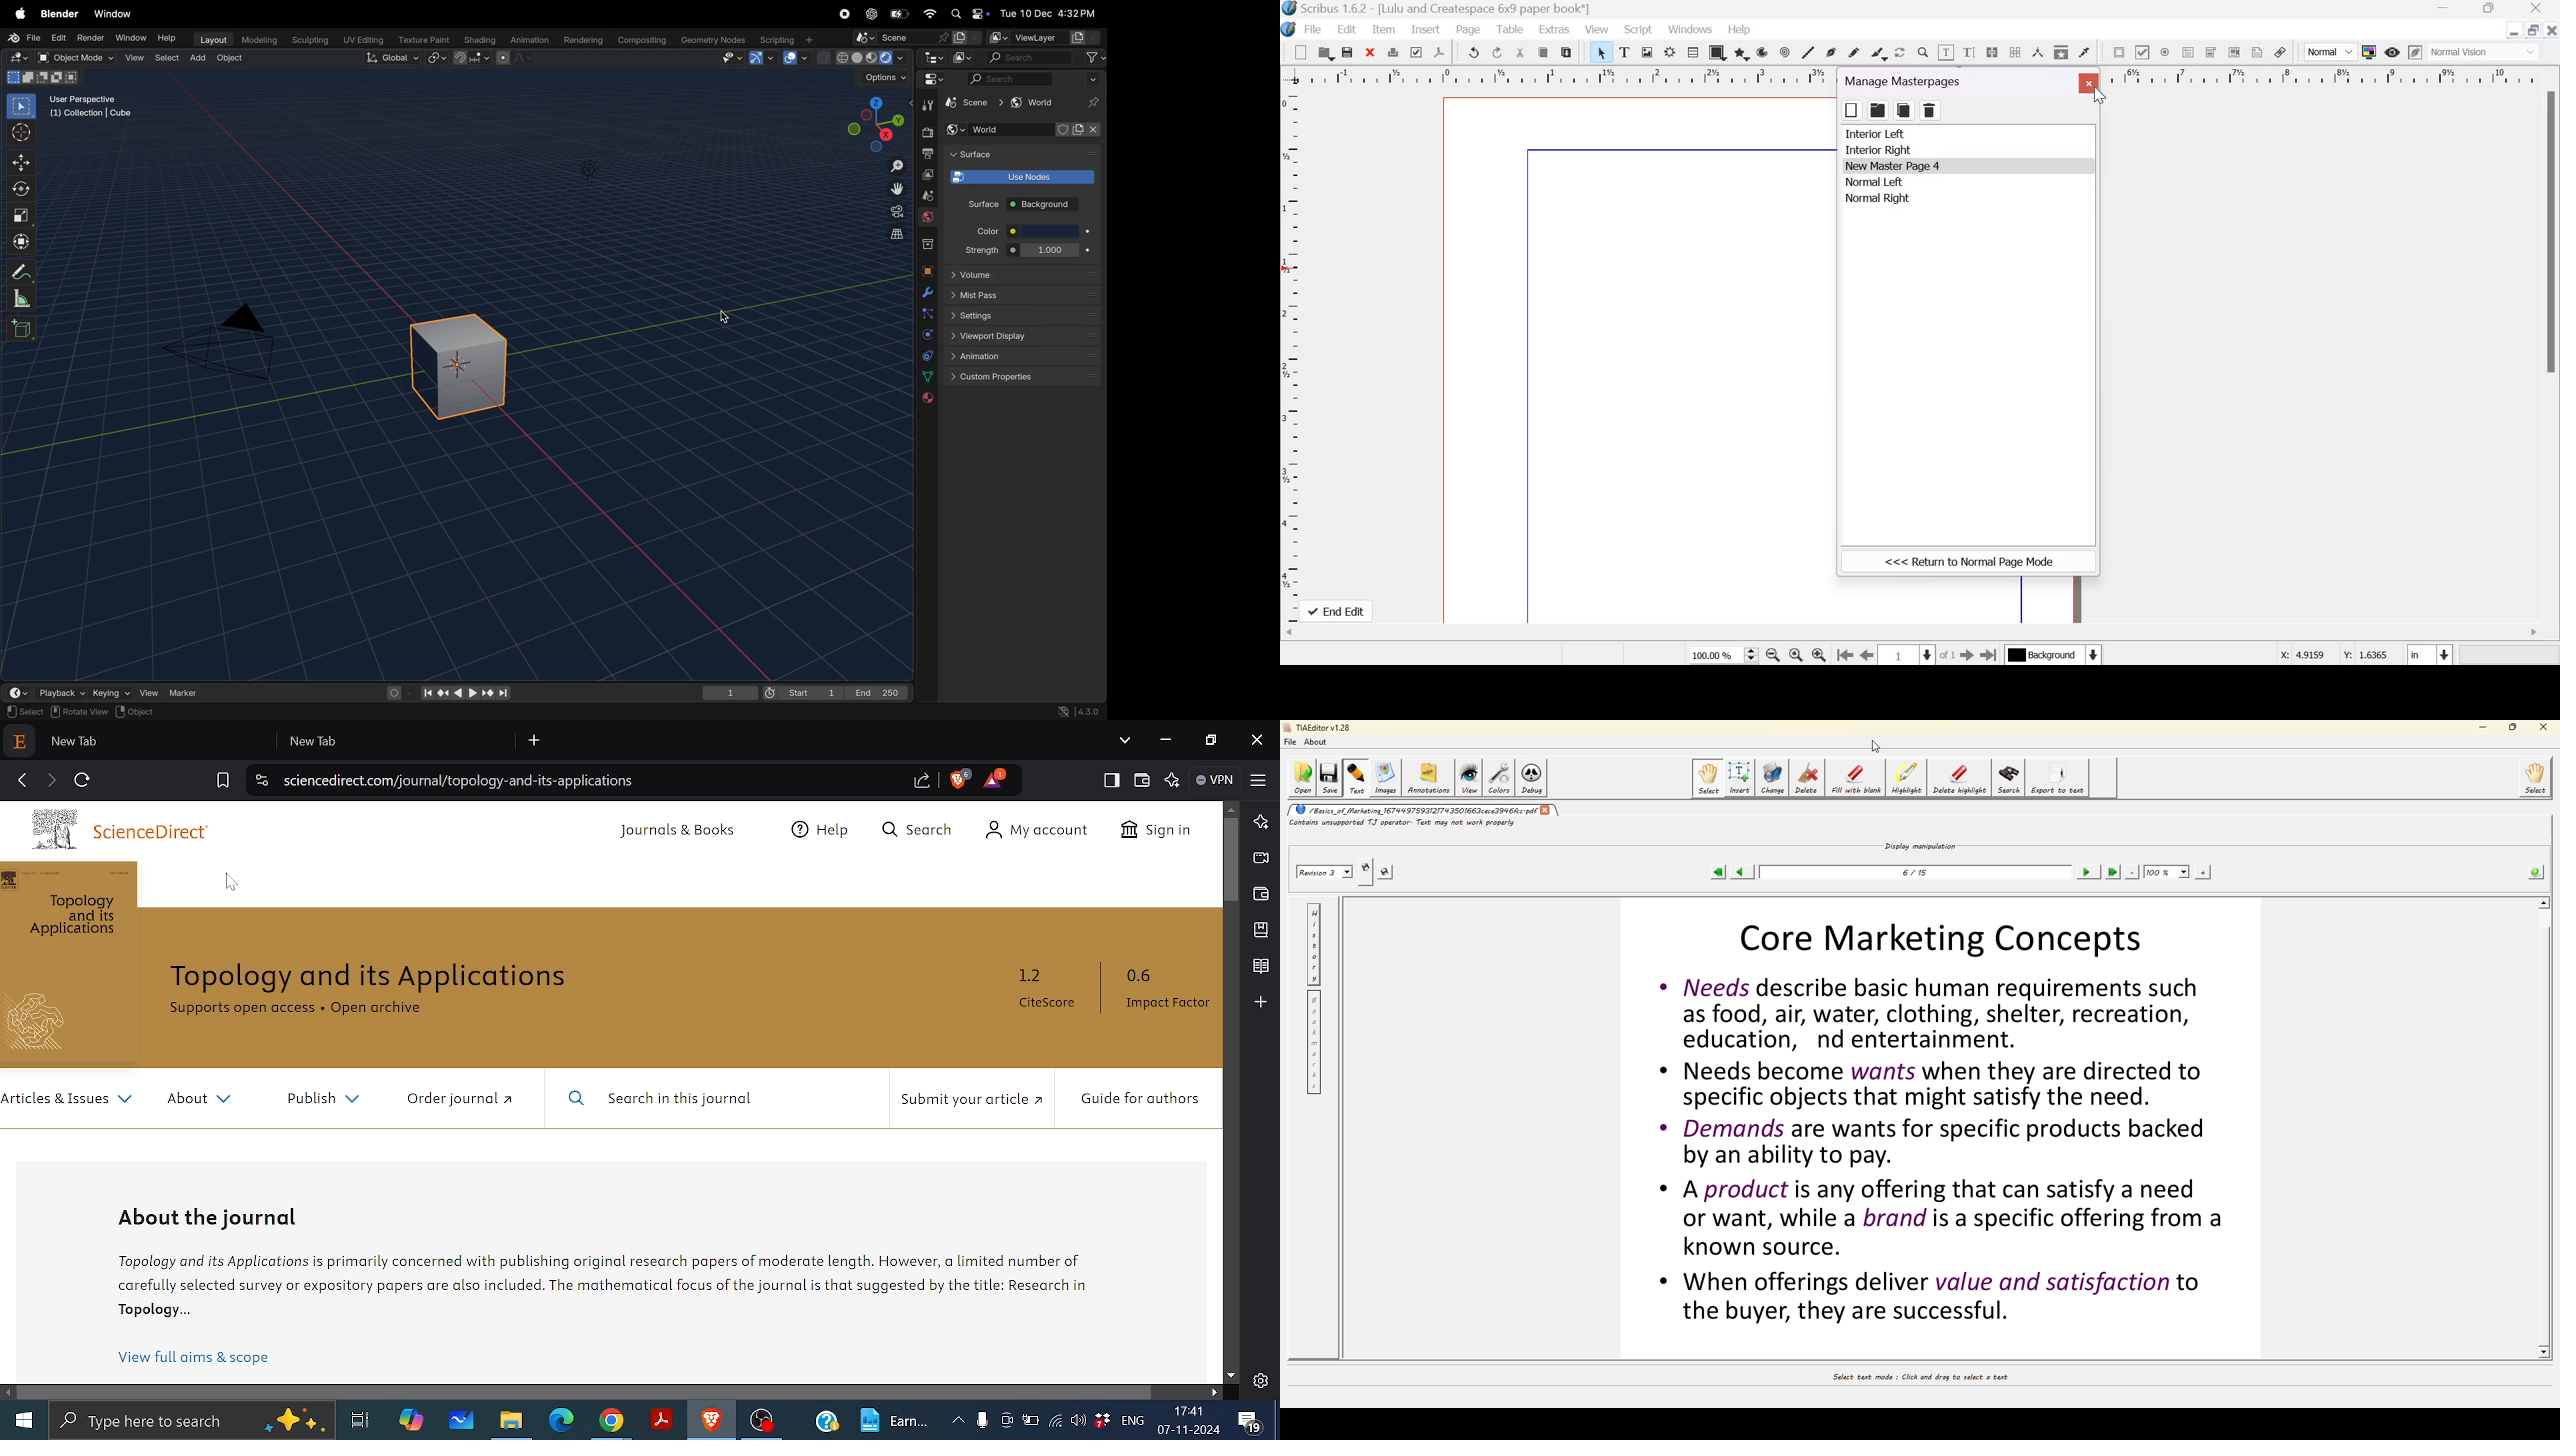 The height and width of the screenshot is (1456, 2576). I want to click on vertical scale, so click(1293, 354).